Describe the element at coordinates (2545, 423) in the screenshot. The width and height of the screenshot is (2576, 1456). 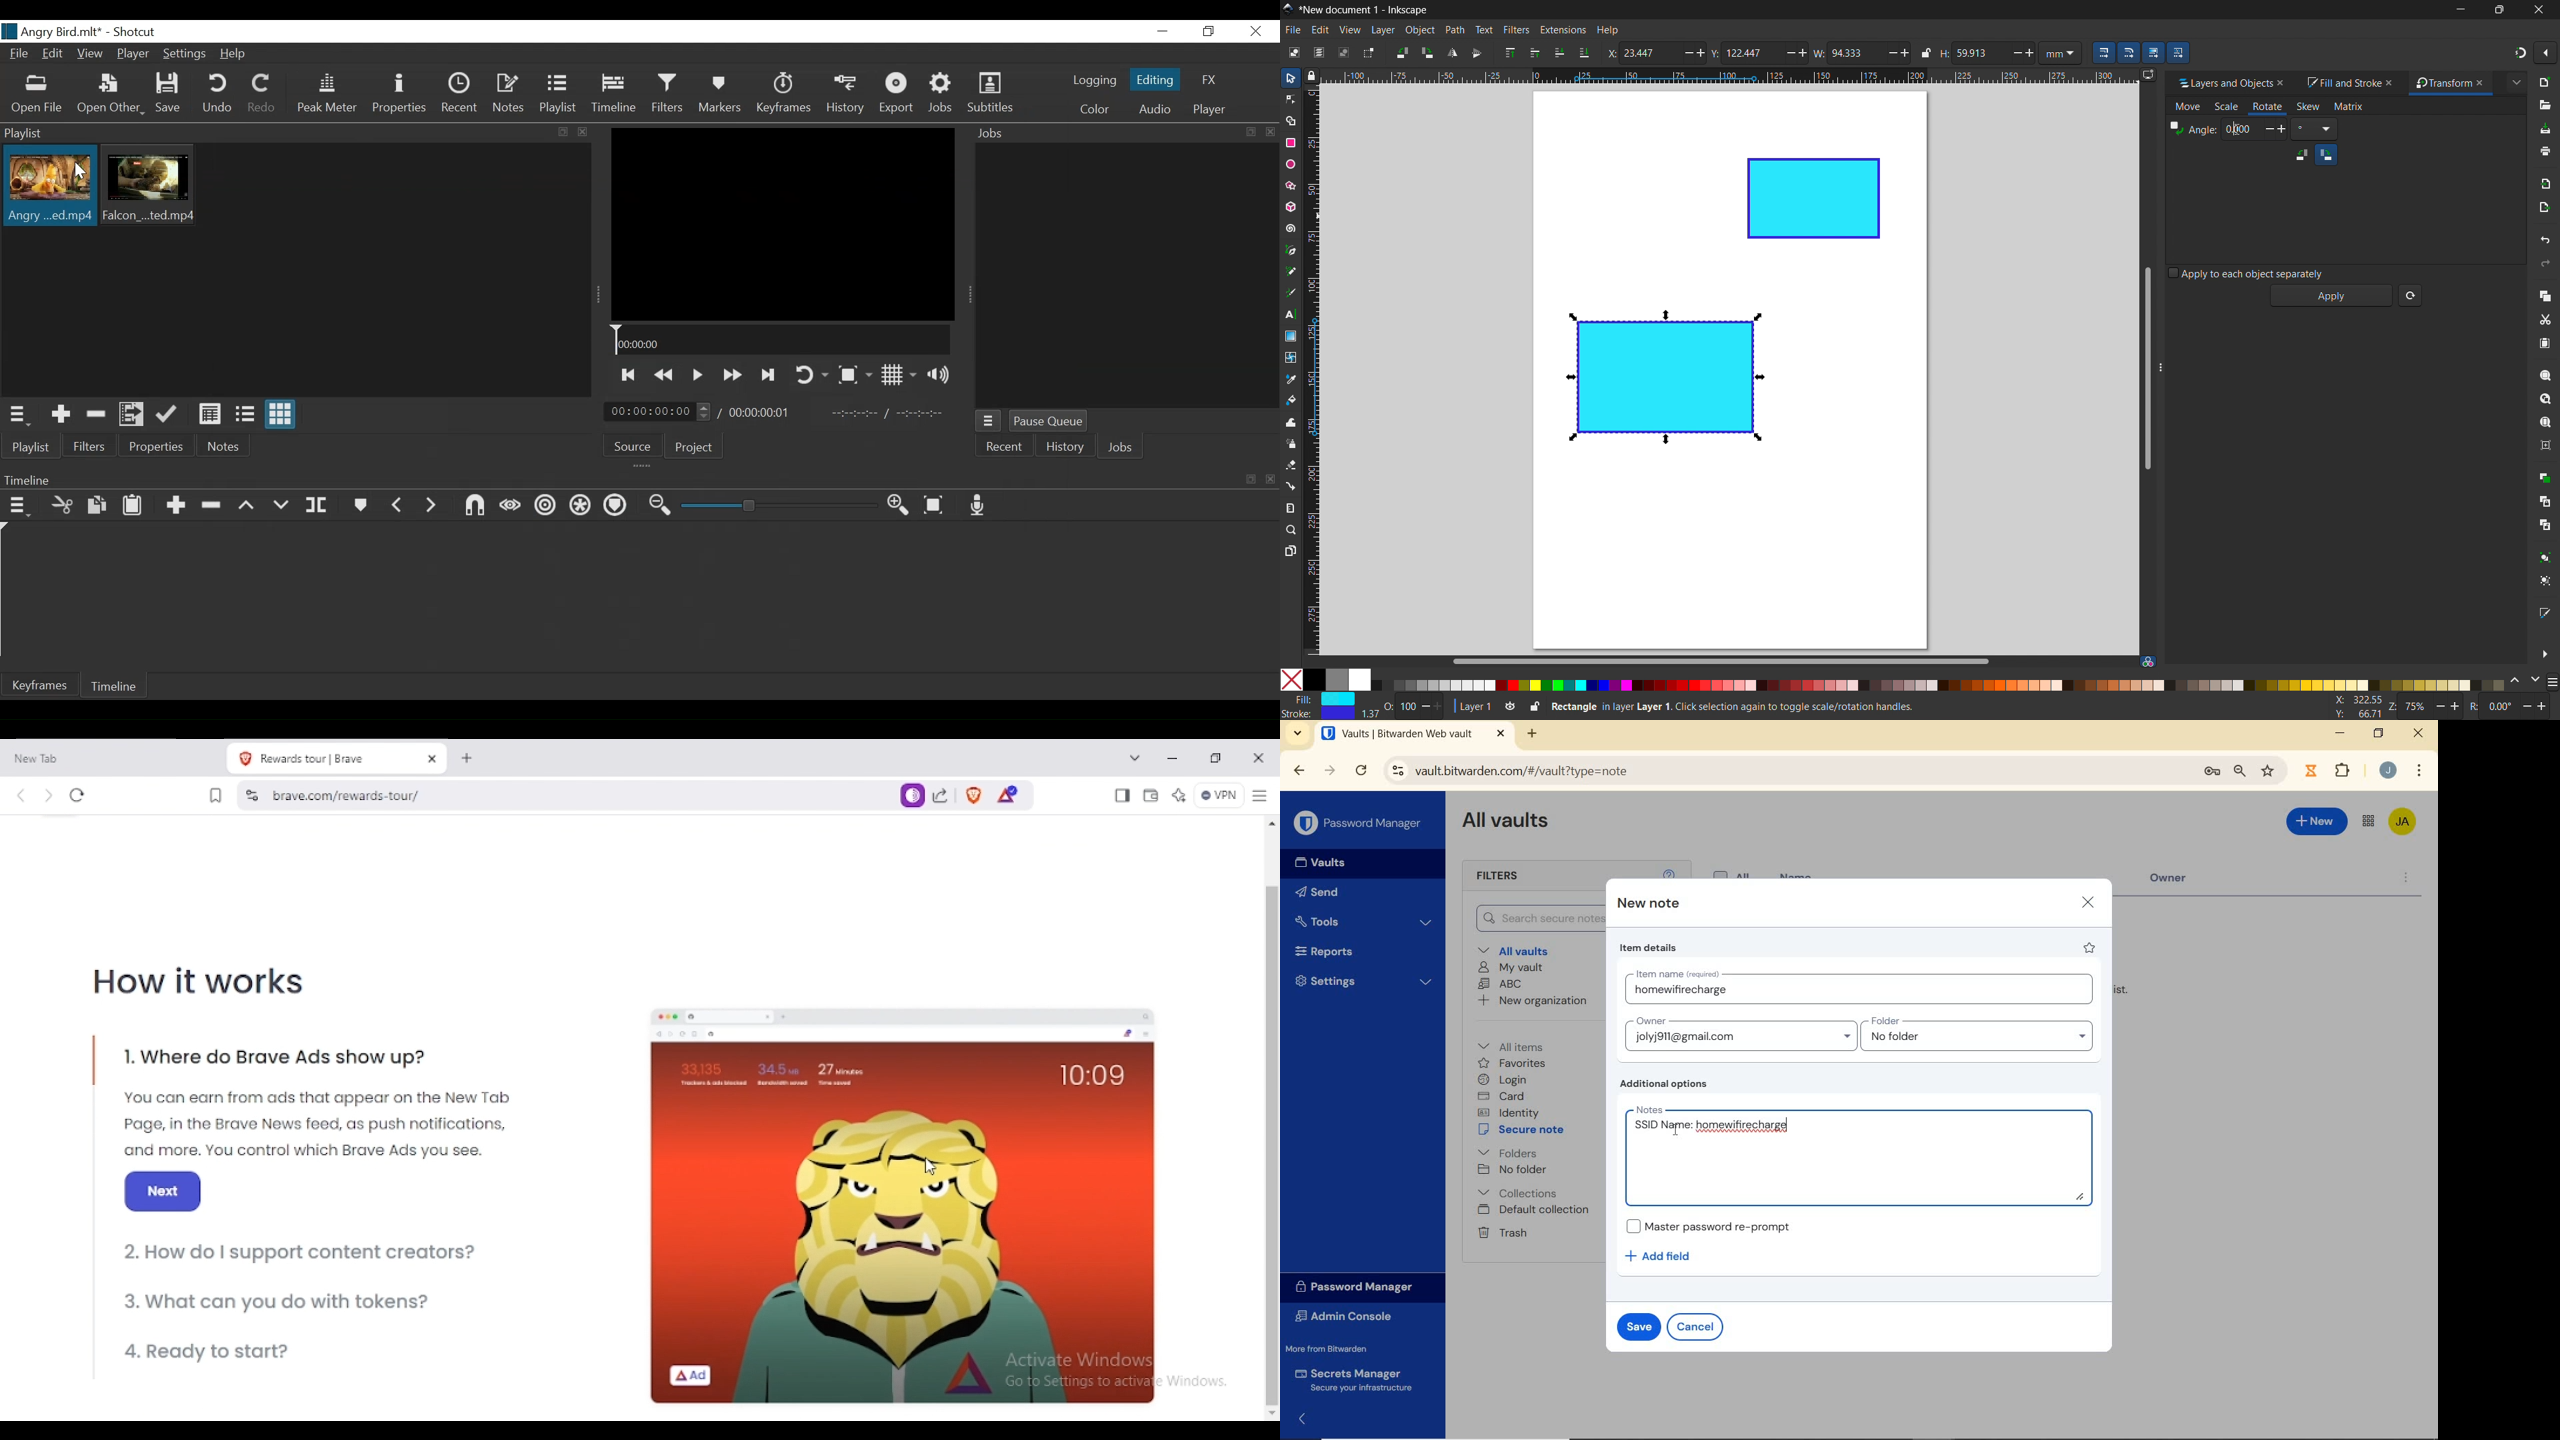
I see `zoom page` at that location.